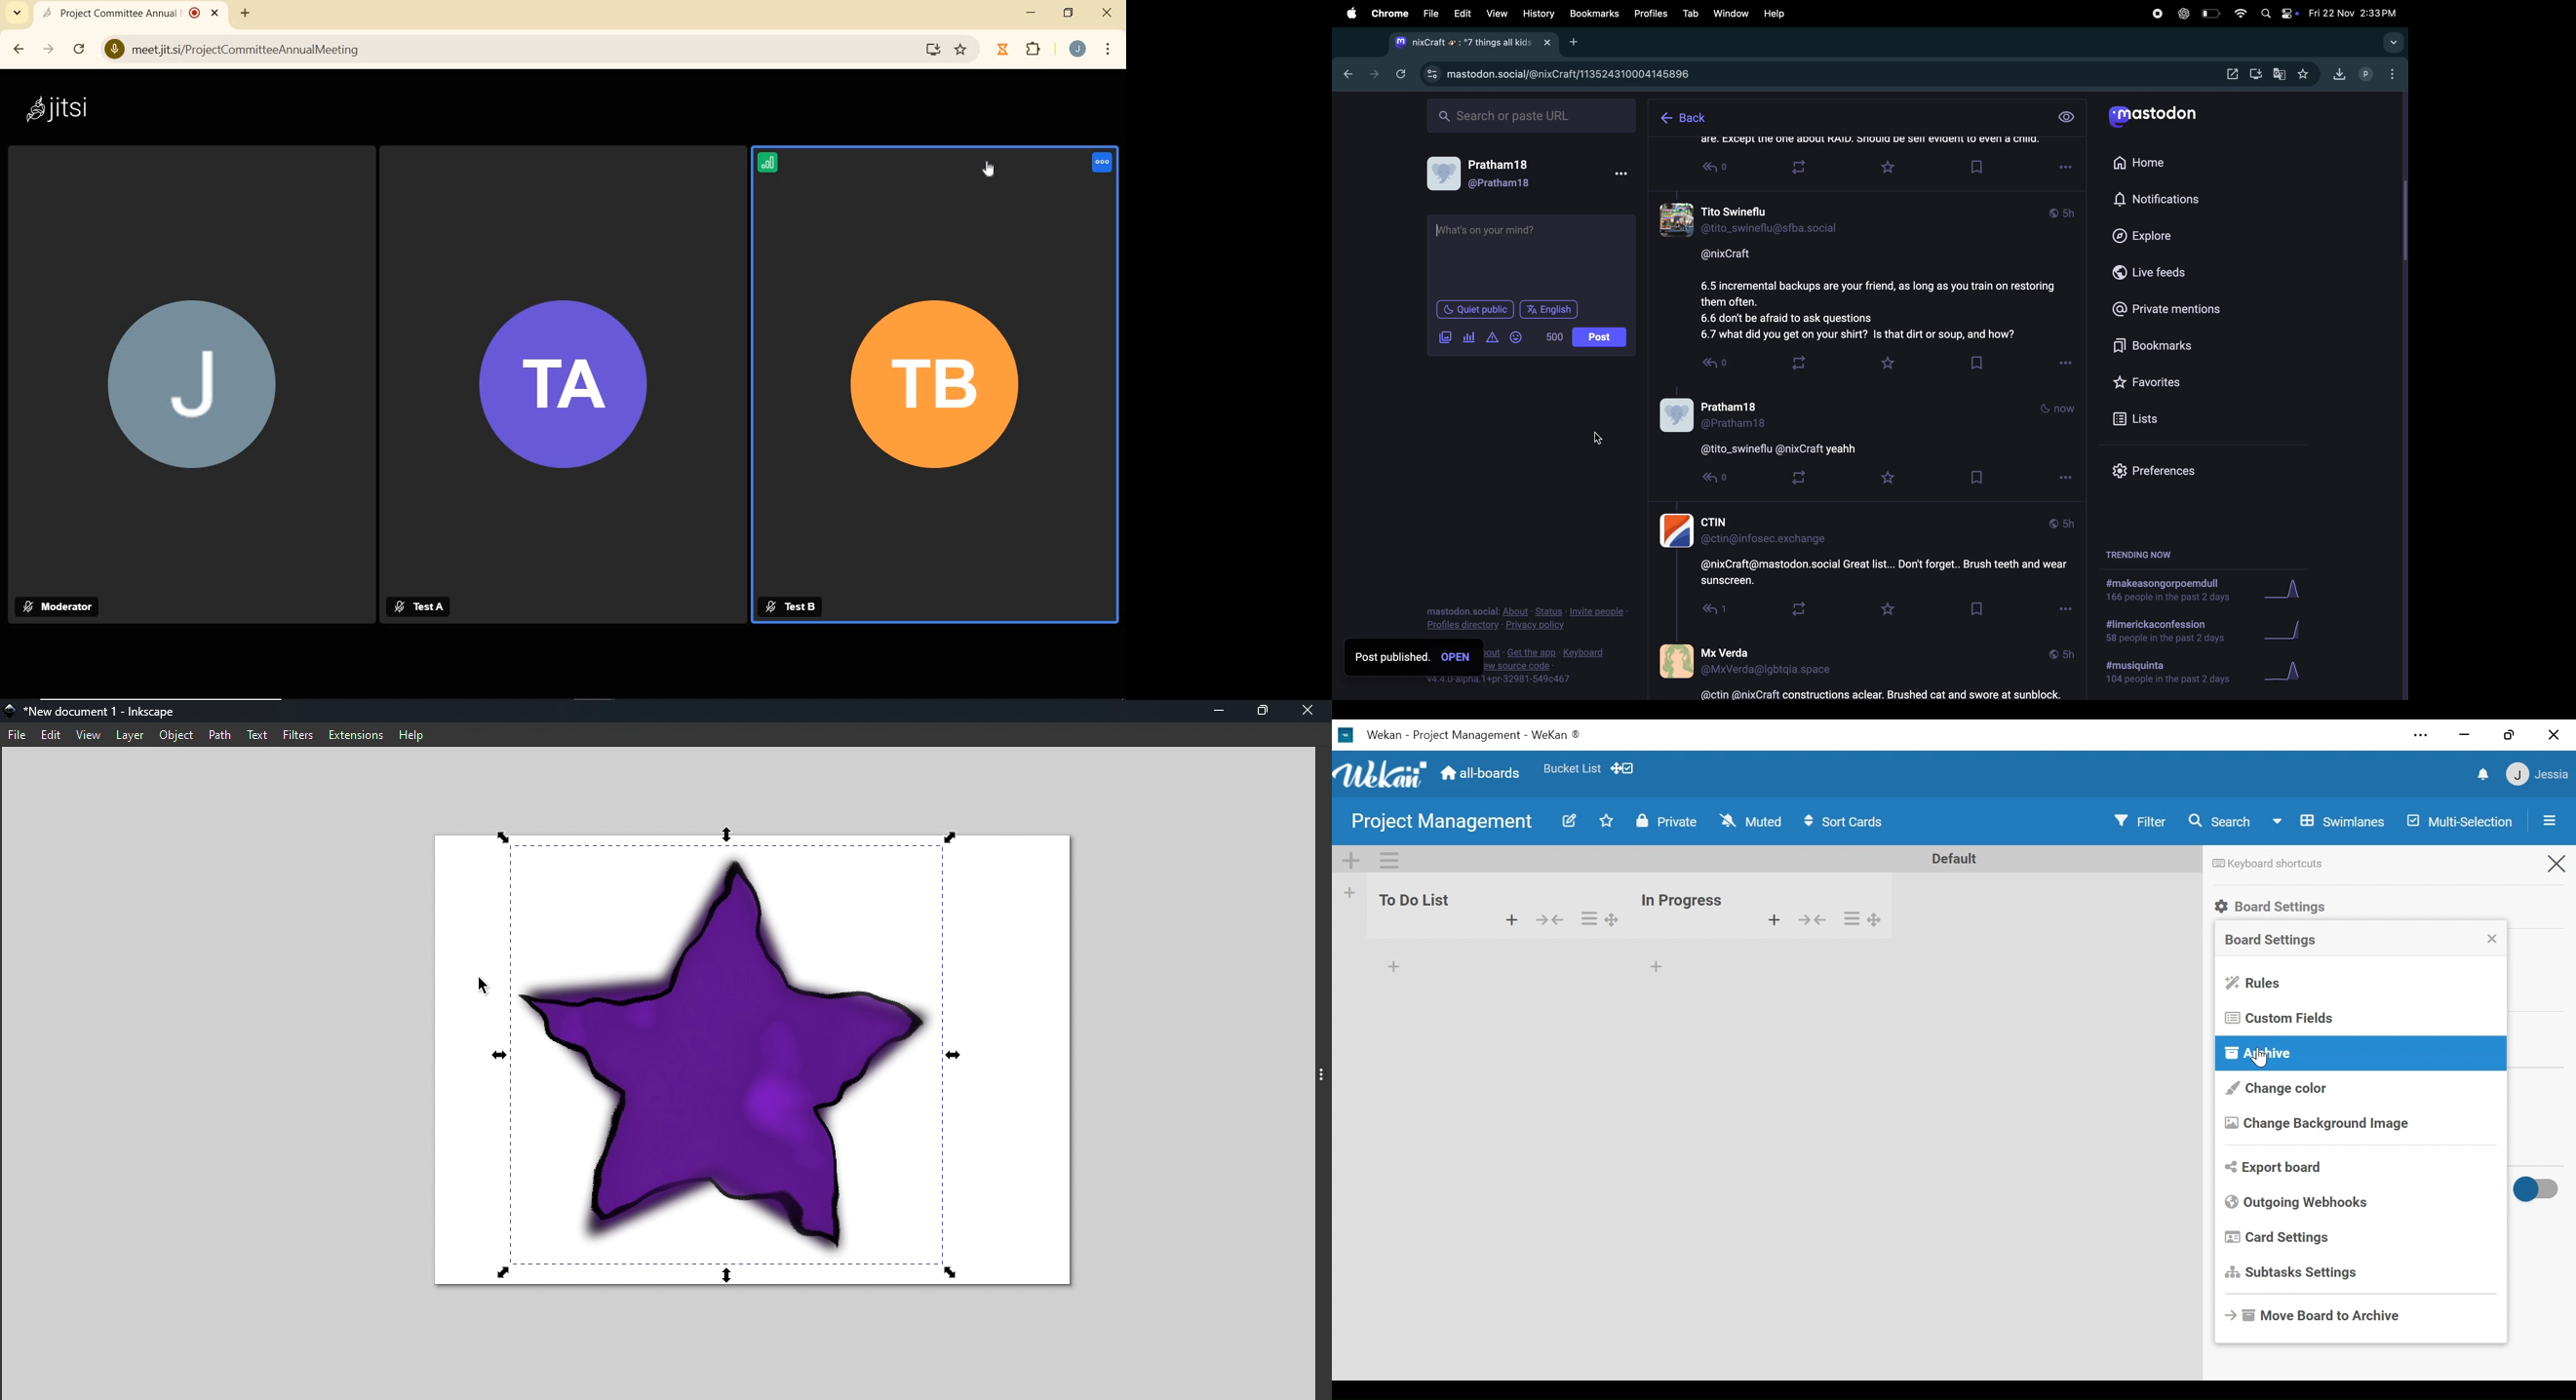  What do you see at coordinates (2177, 309) in the screenshot?
I see `private mentions` at bounding box center [2177, 309].